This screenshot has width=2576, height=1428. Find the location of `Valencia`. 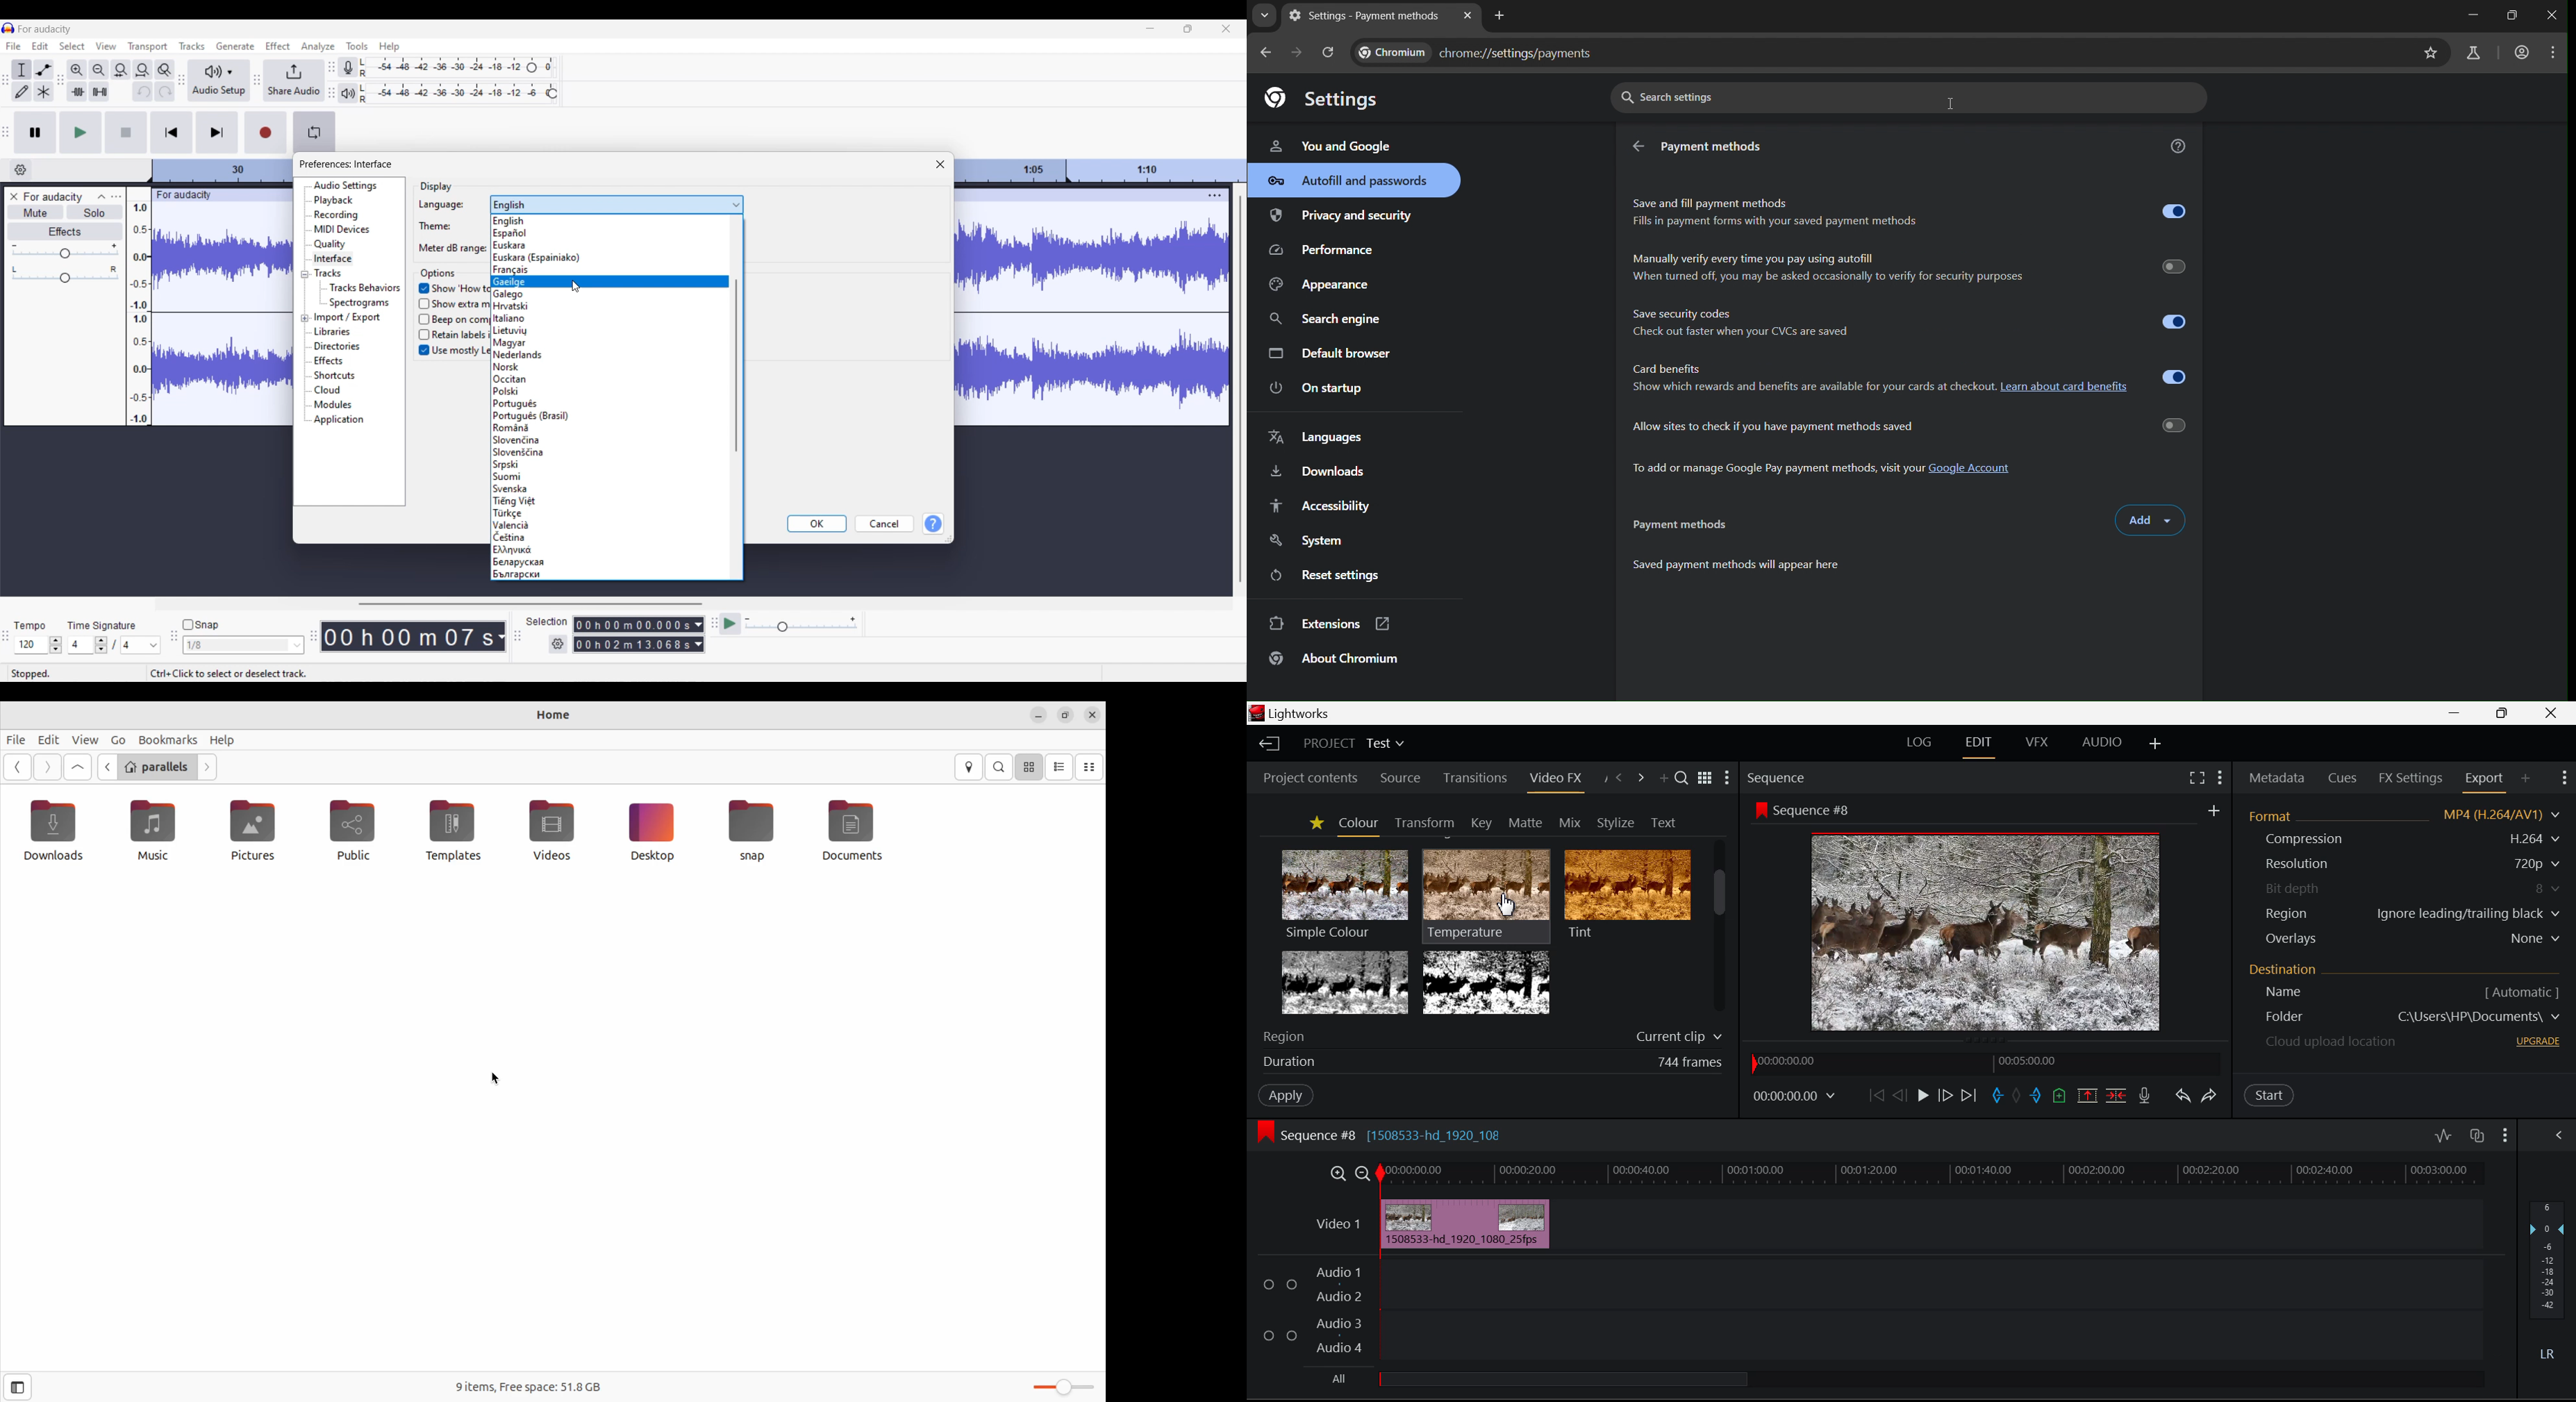

Valencia is located at coordinates (511, 525).